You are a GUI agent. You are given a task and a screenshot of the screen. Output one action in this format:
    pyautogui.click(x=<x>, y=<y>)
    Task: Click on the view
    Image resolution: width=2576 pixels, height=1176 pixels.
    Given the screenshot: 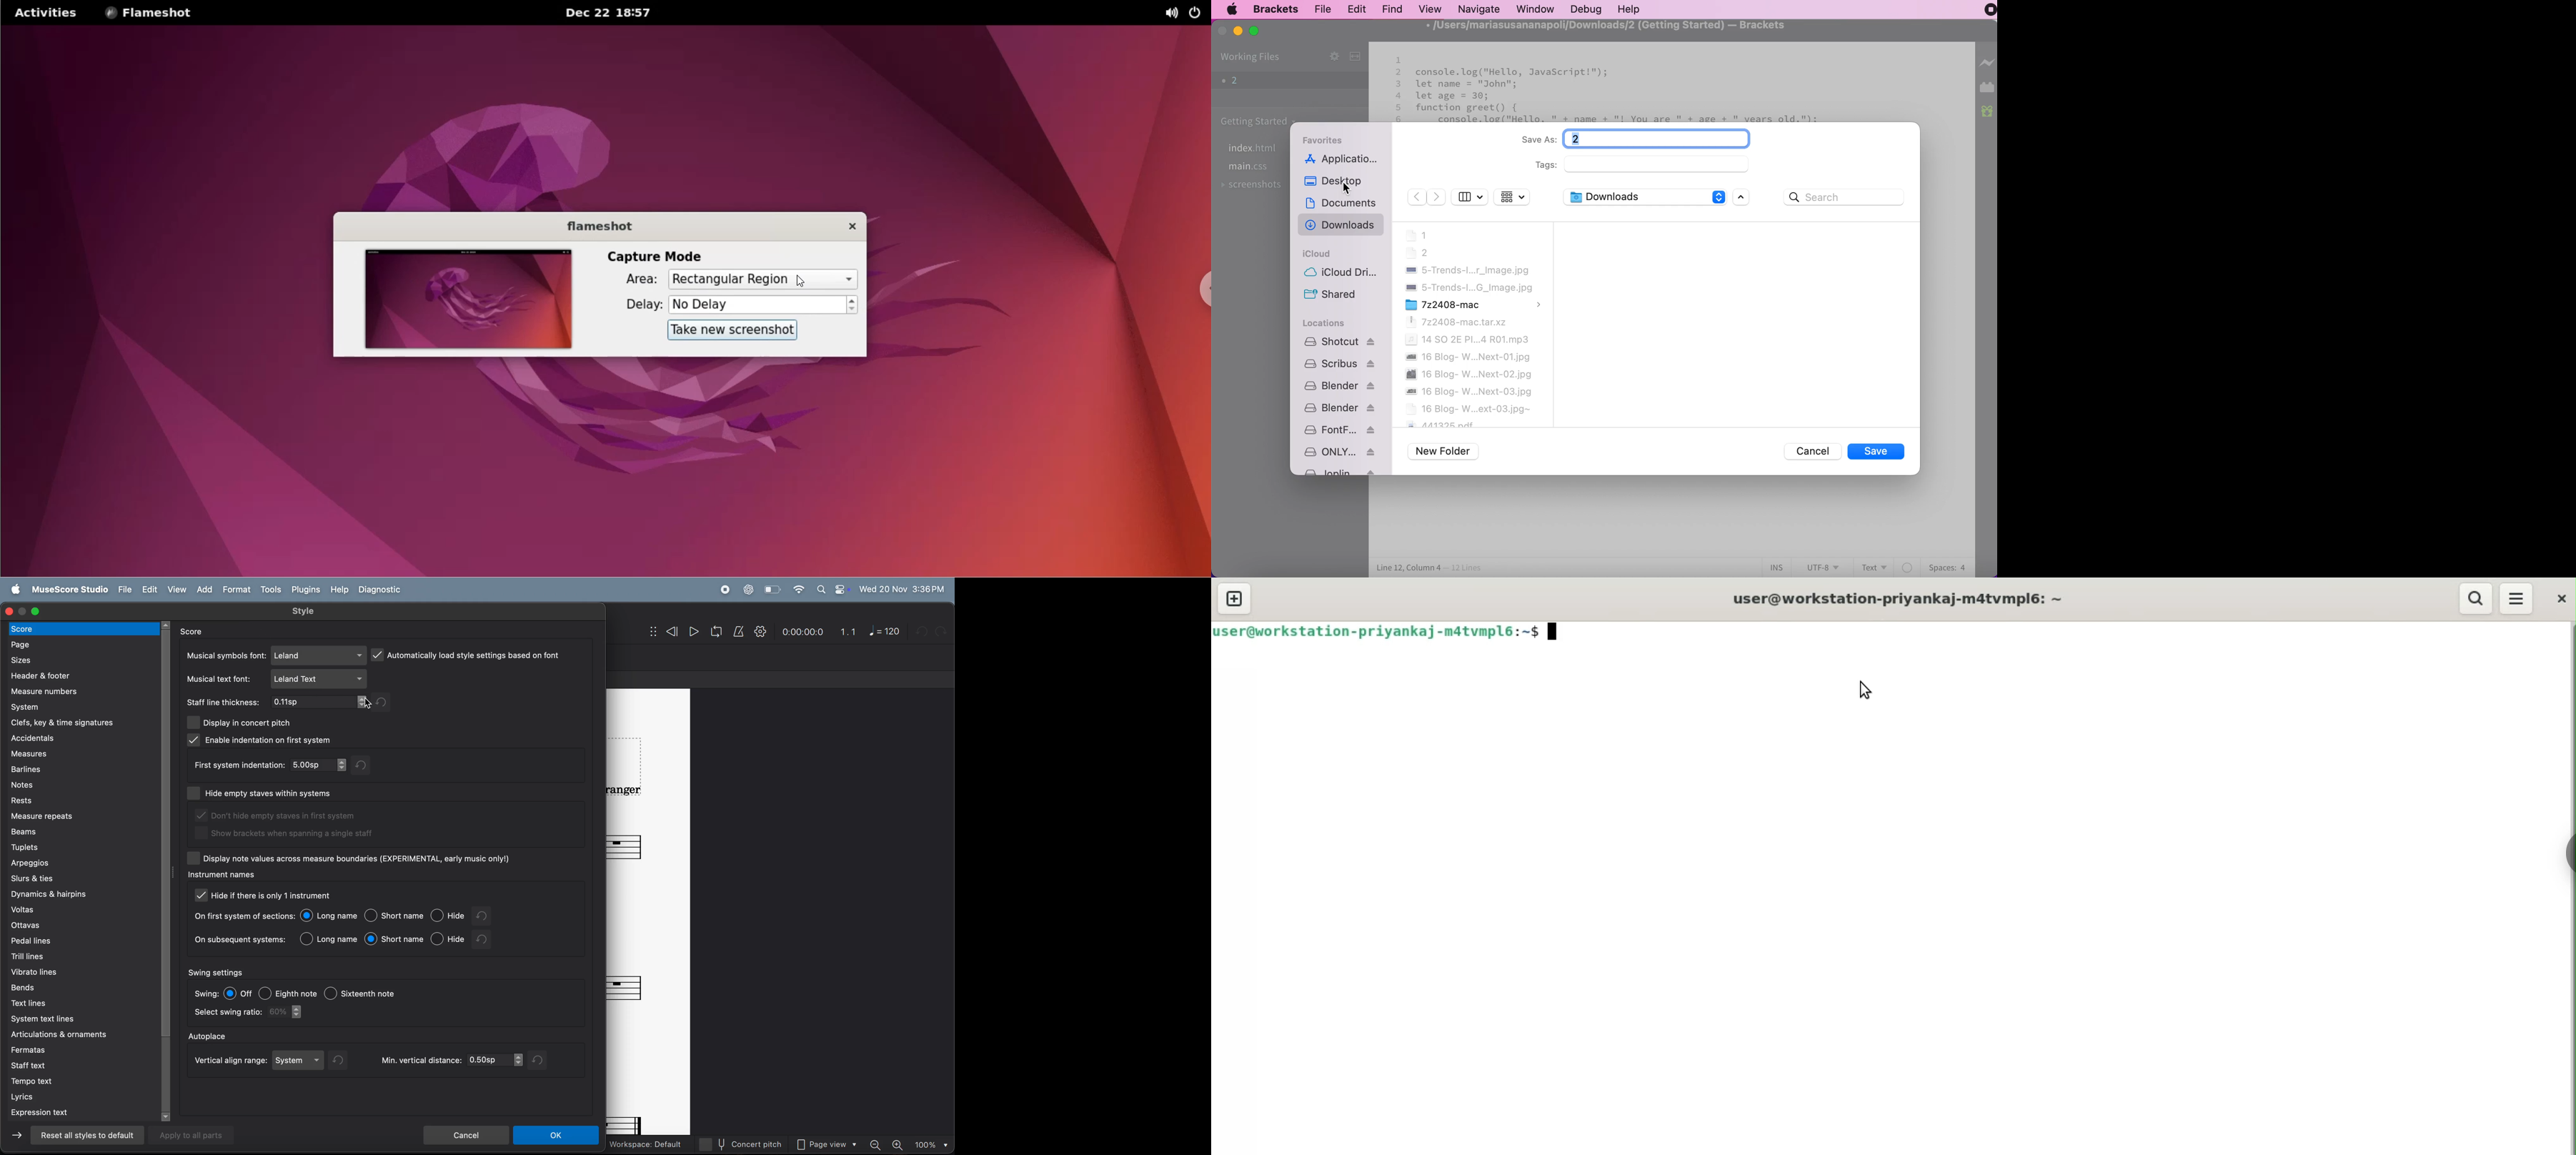 What is the action you would take?
    pyautogui.click(x=1428, y=8)
    